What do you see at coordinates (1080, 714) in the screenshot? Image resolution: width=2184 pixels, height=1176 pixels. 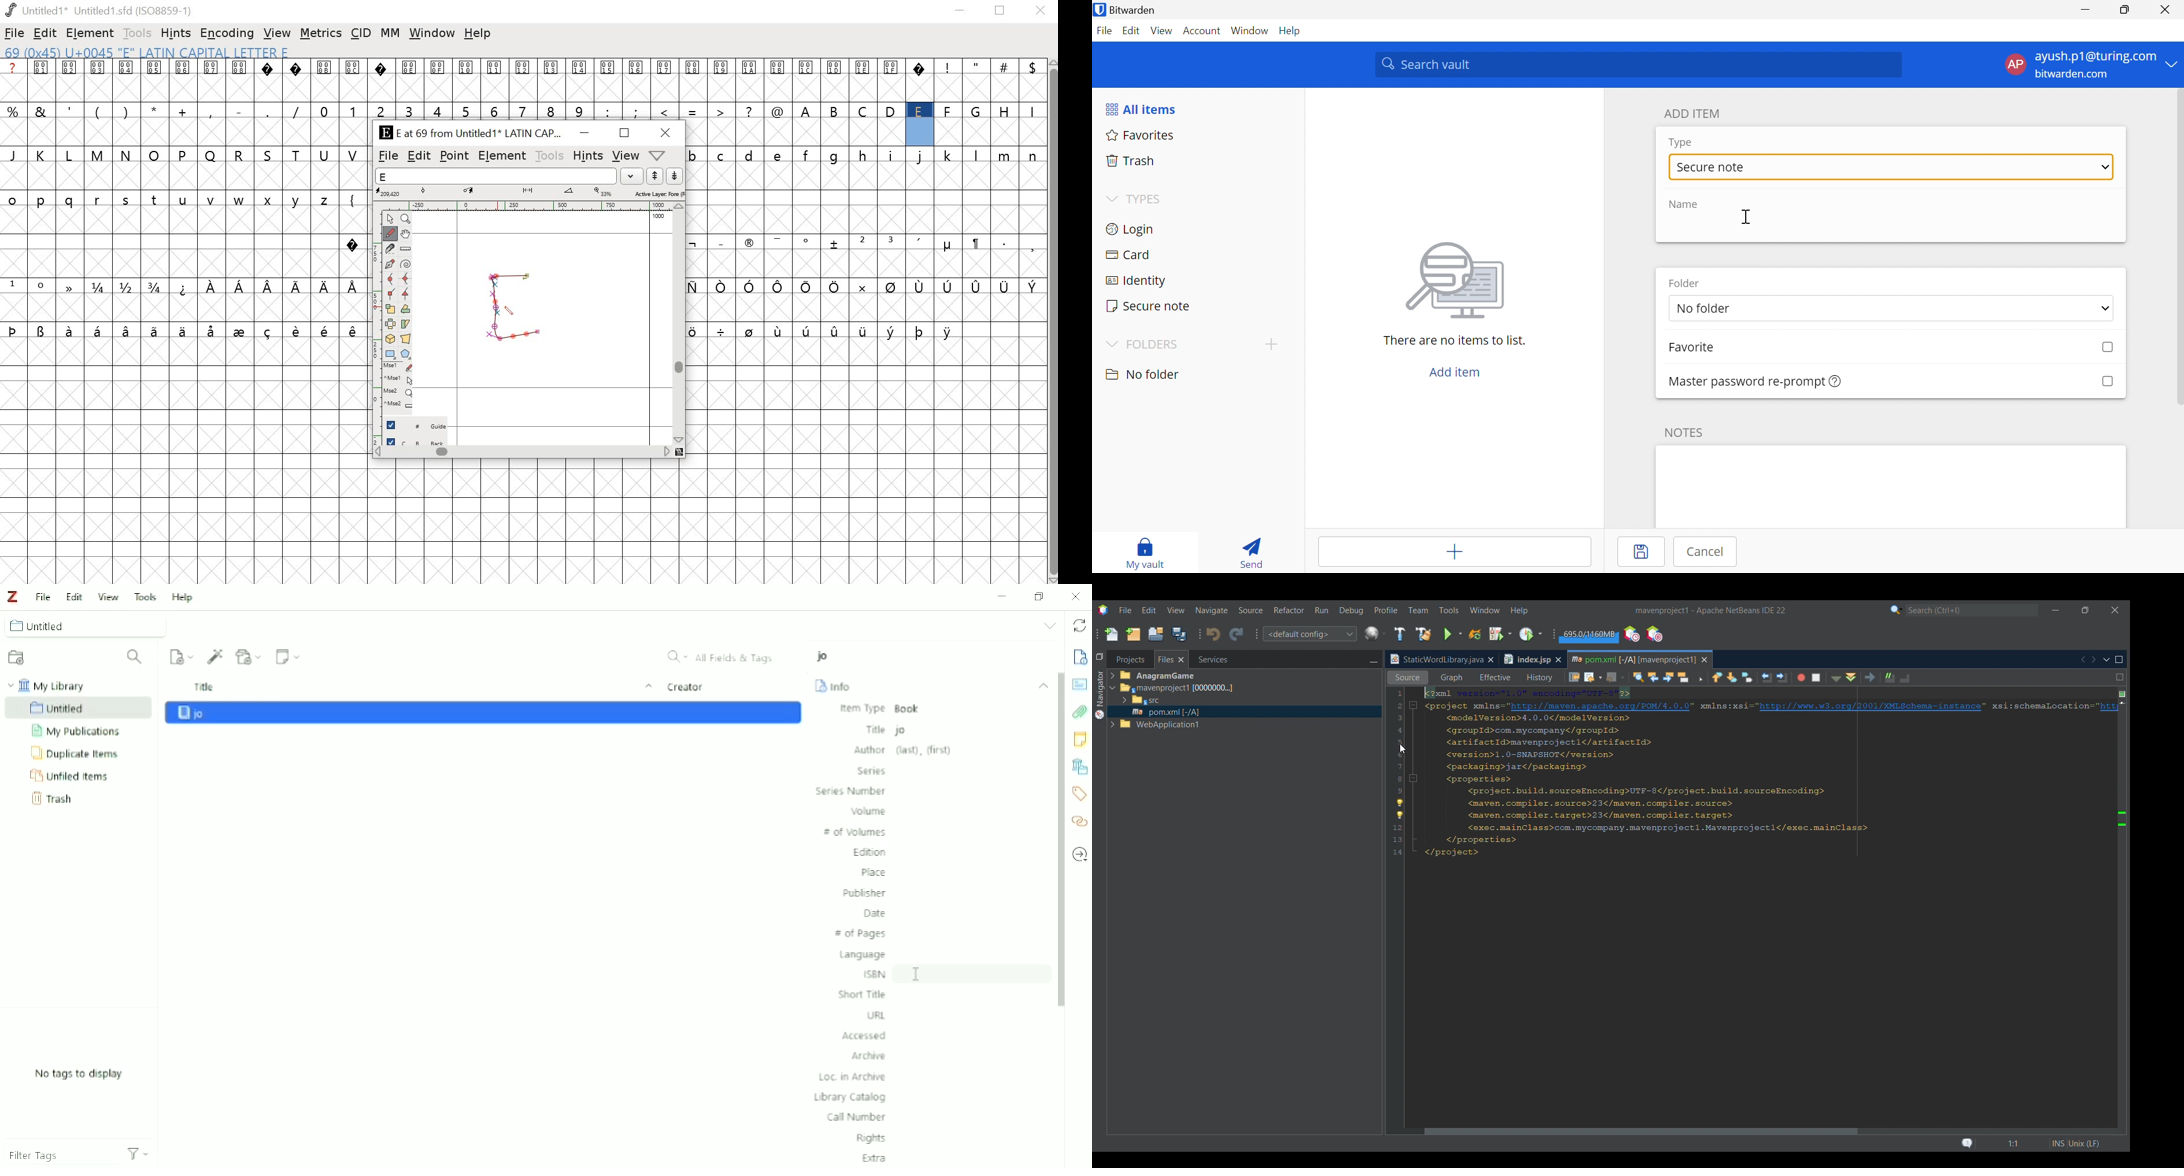 I see `Attachments` at bounding box center [1080, 714].